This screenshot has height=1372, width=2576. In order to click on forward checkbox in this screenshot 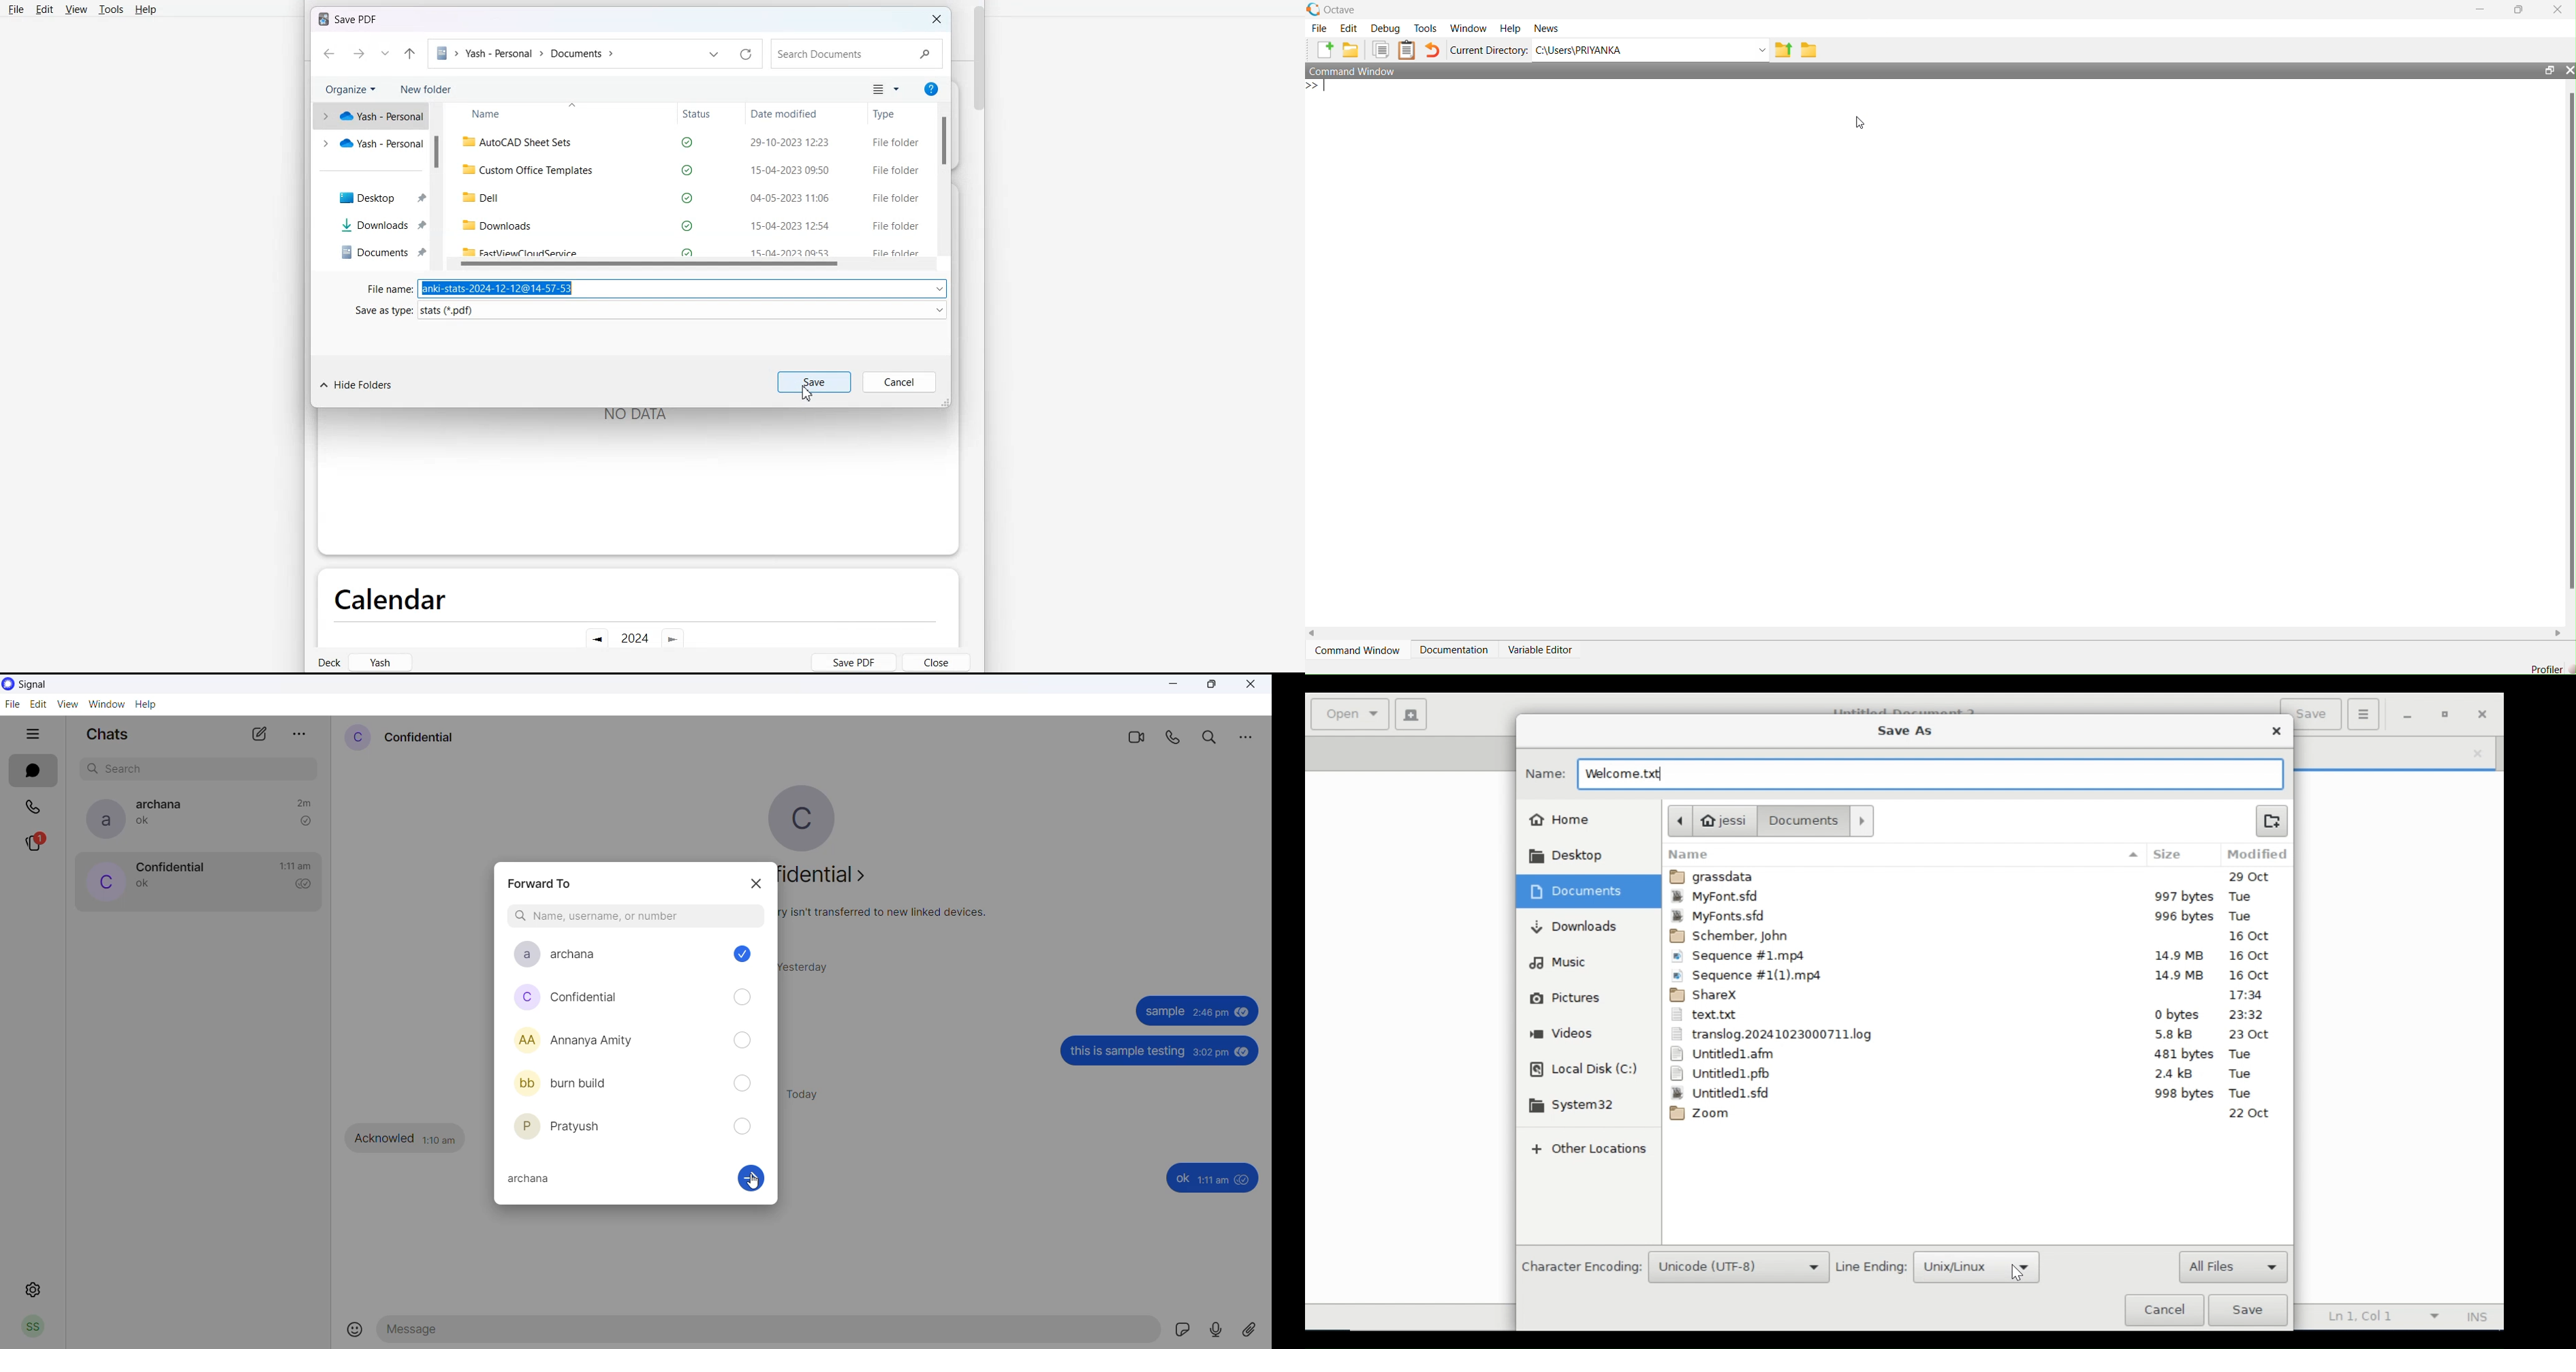, I will do `click(742, 1043)`.